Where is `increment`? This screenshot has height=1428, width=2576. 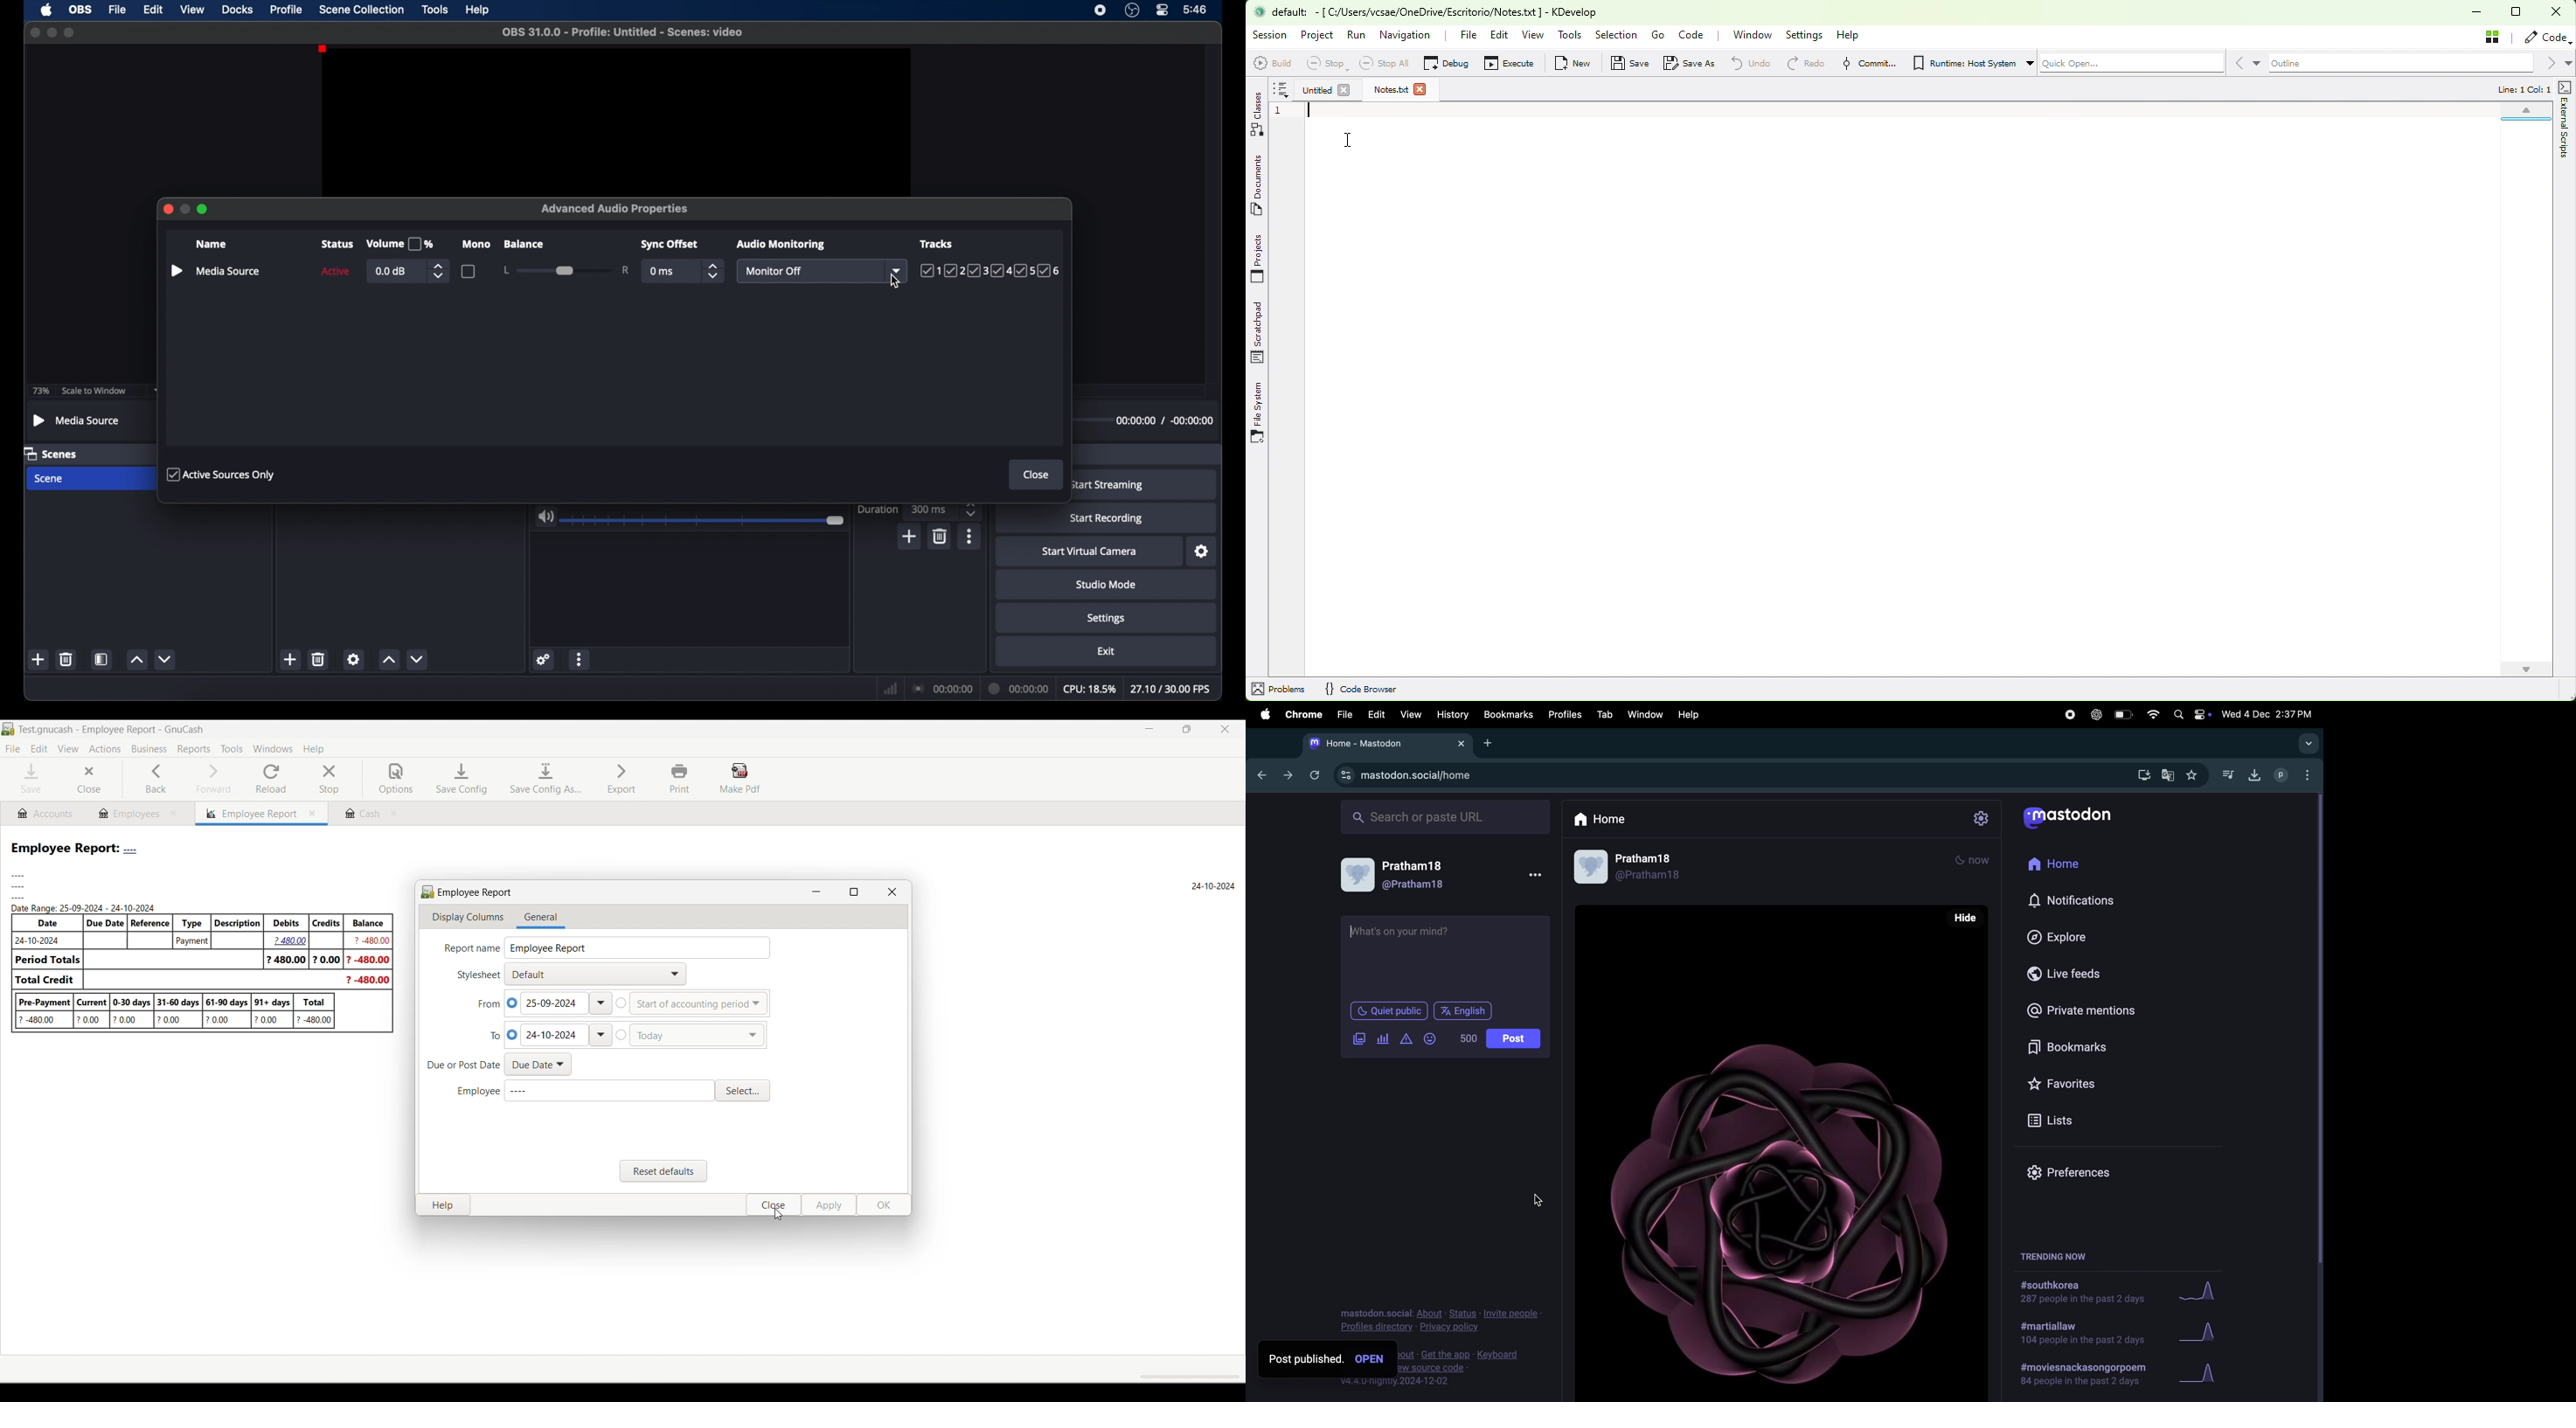 increment is located at coordinates (136, 660).